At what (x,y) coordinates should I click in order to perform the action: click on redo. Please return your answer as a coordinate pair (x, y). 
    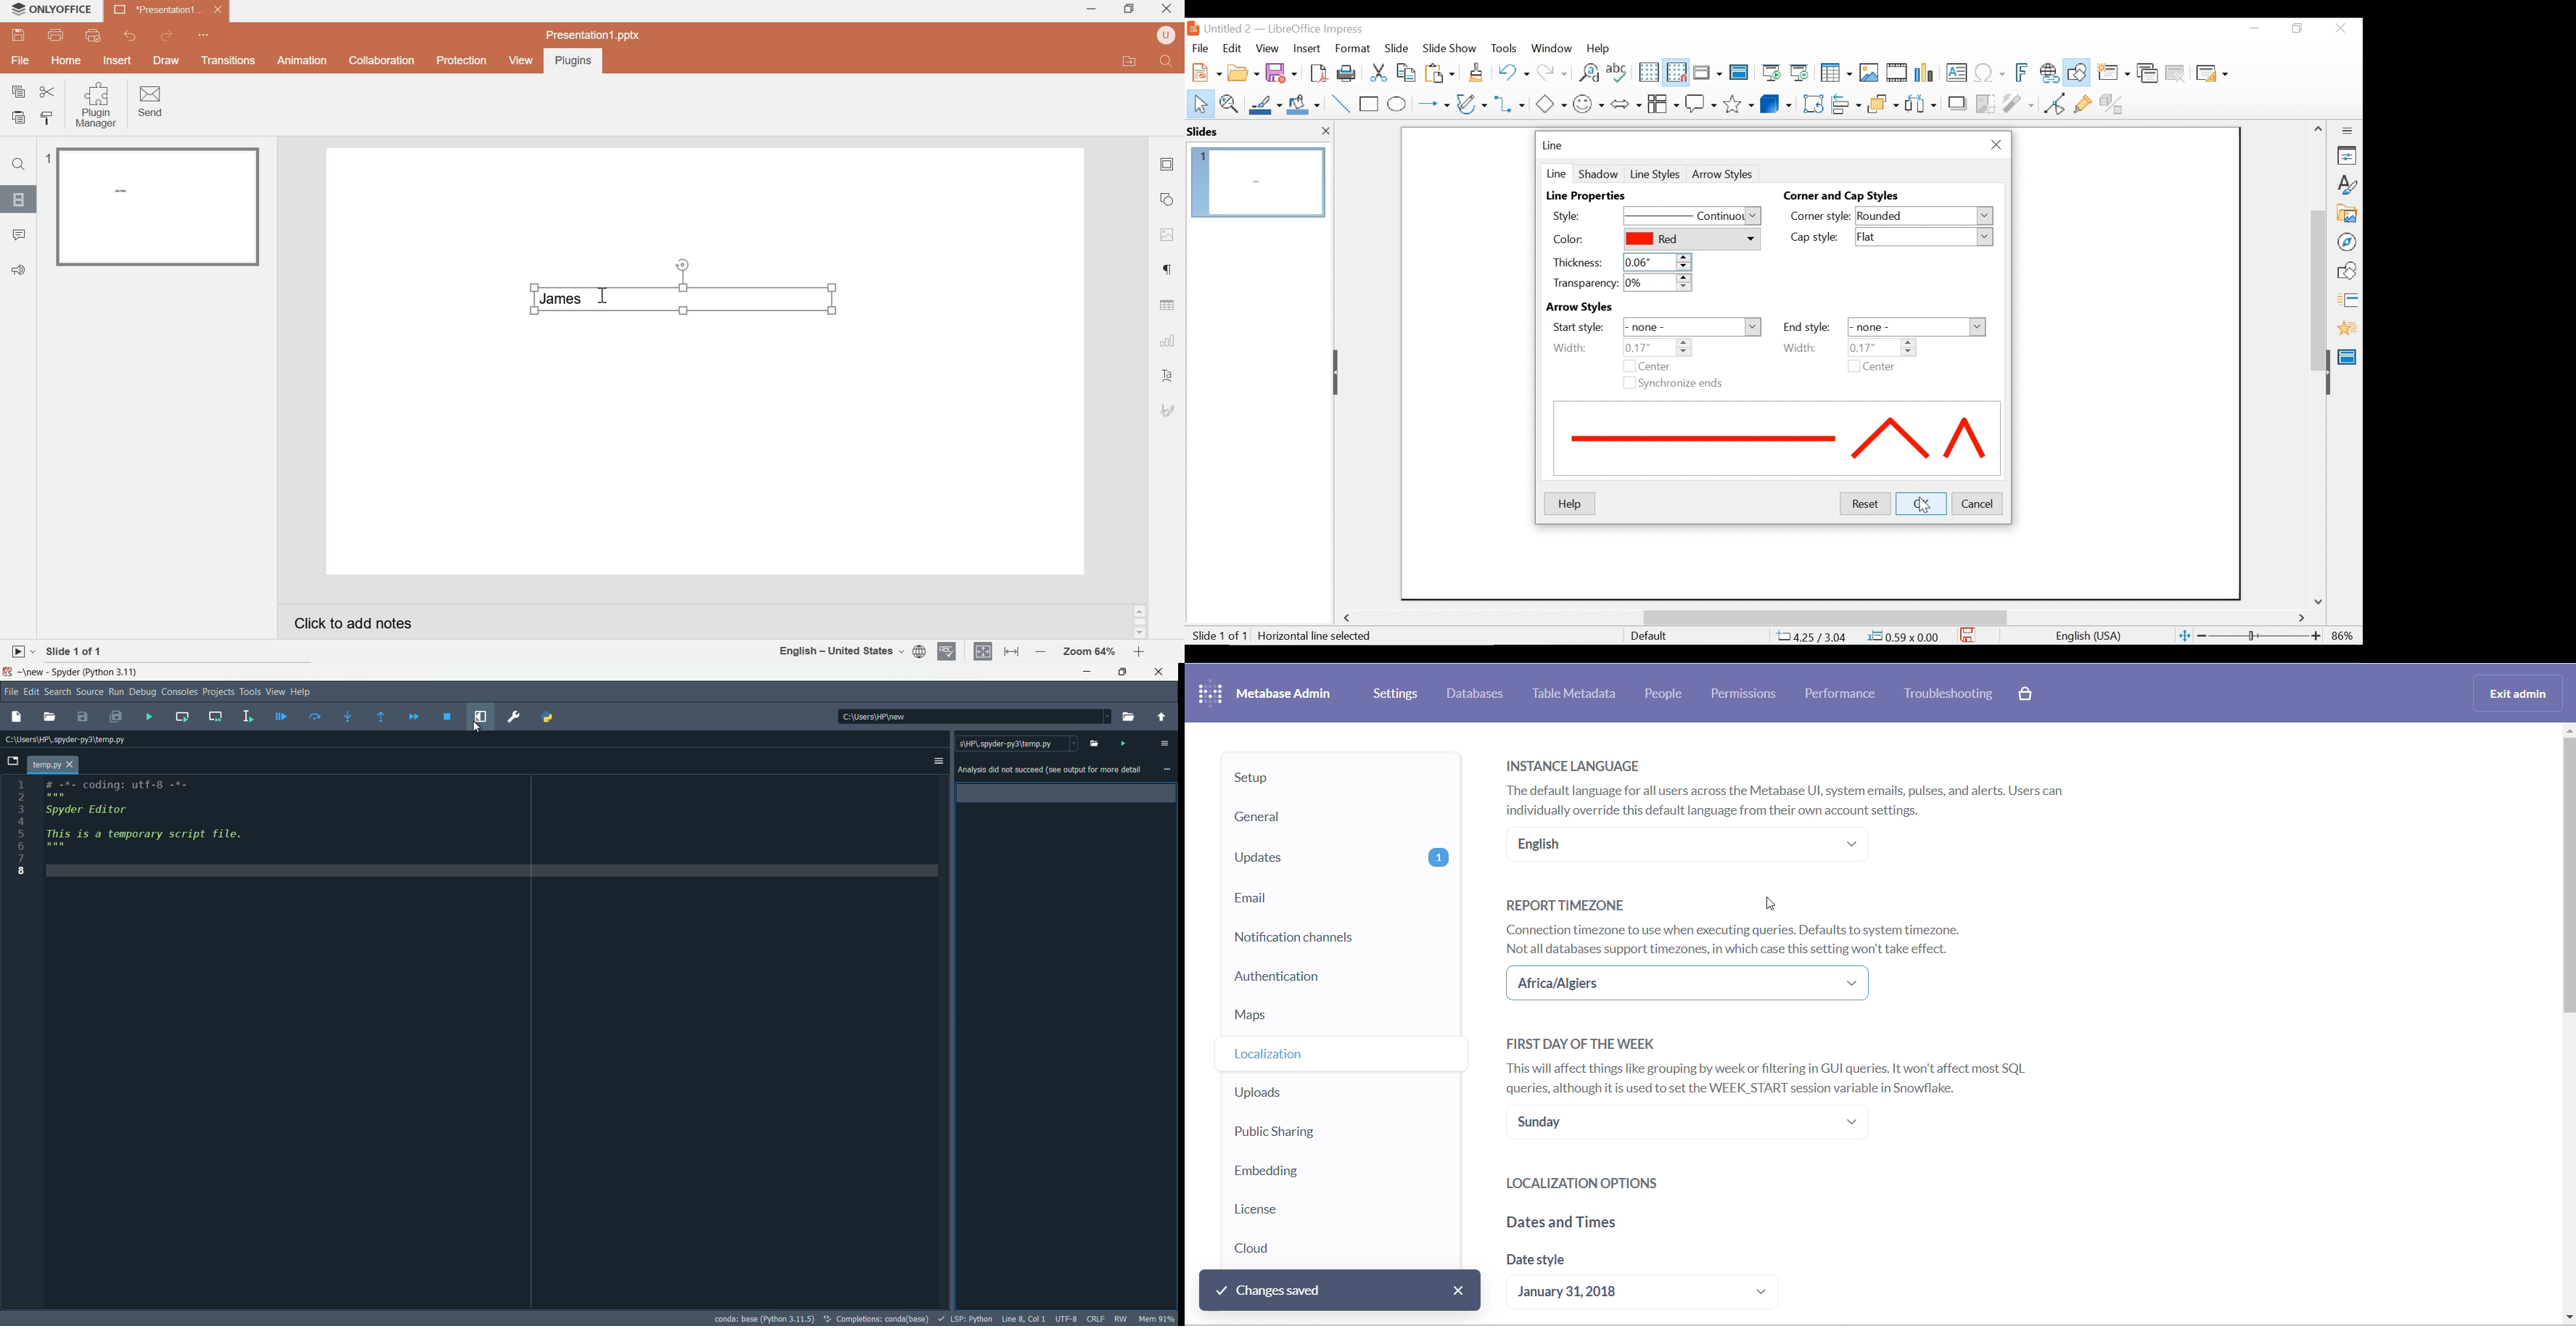
    Looking at the image, I should click on (169, 35).